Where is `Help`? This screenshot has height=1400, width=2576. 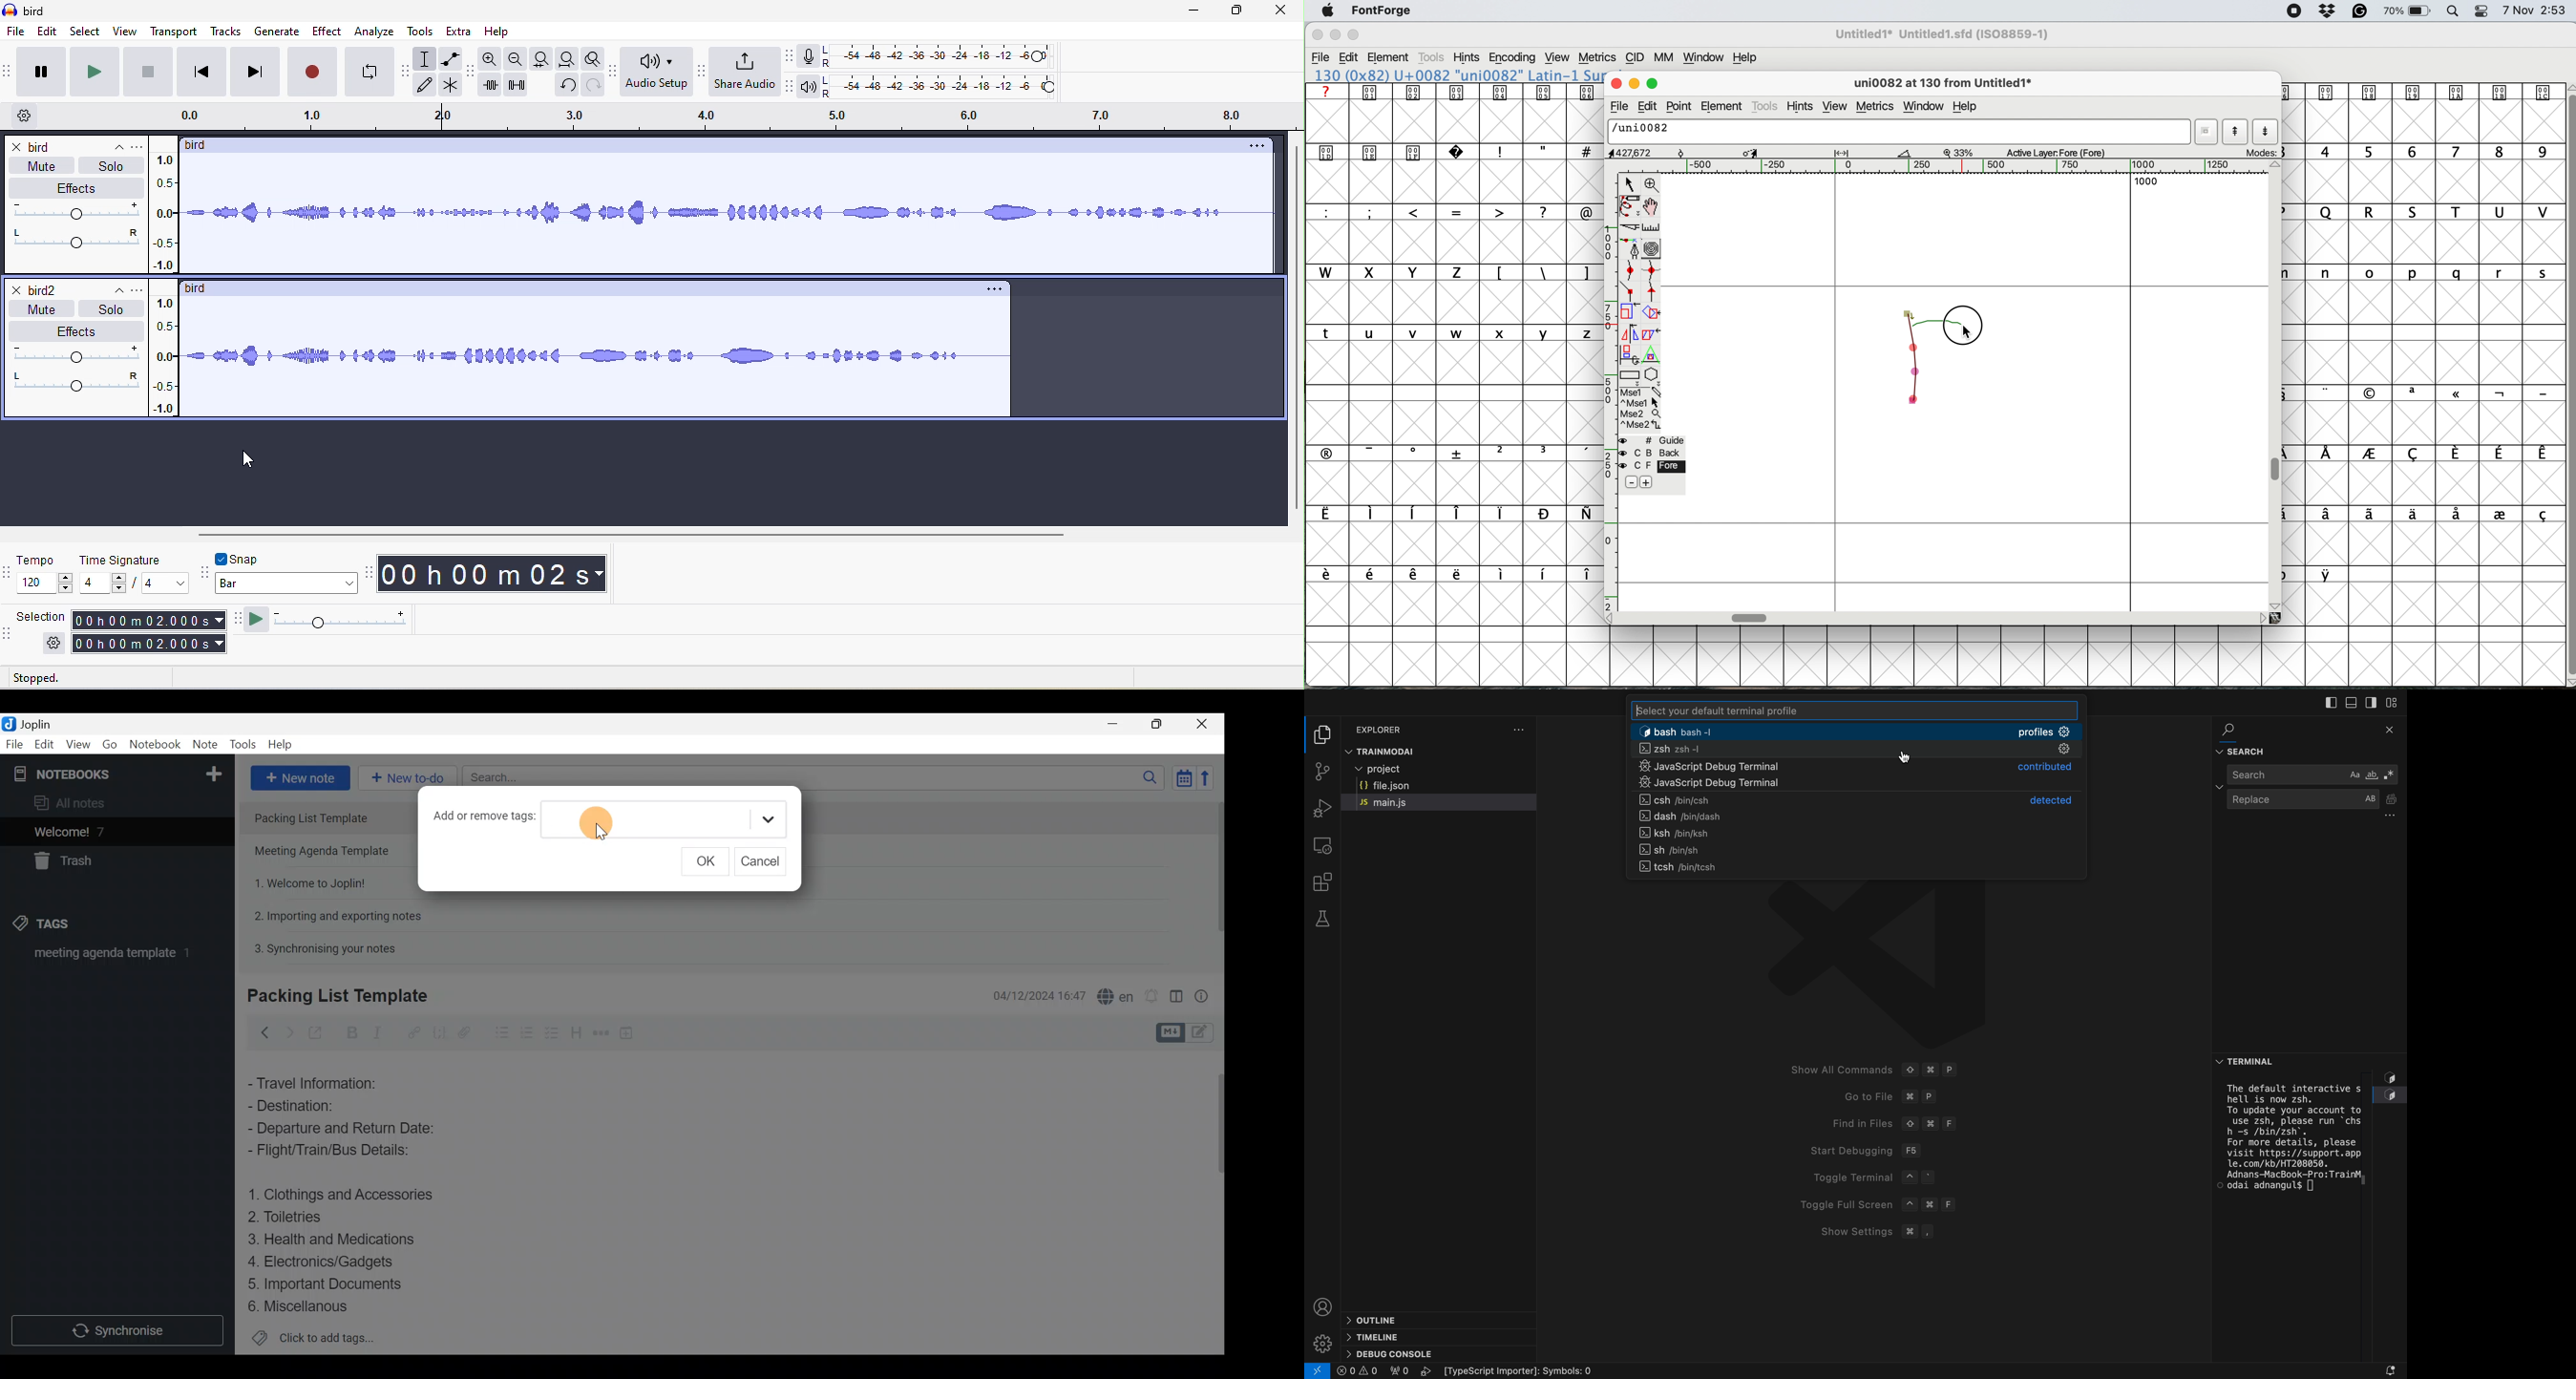
Help is located at coordinates (282, 746).